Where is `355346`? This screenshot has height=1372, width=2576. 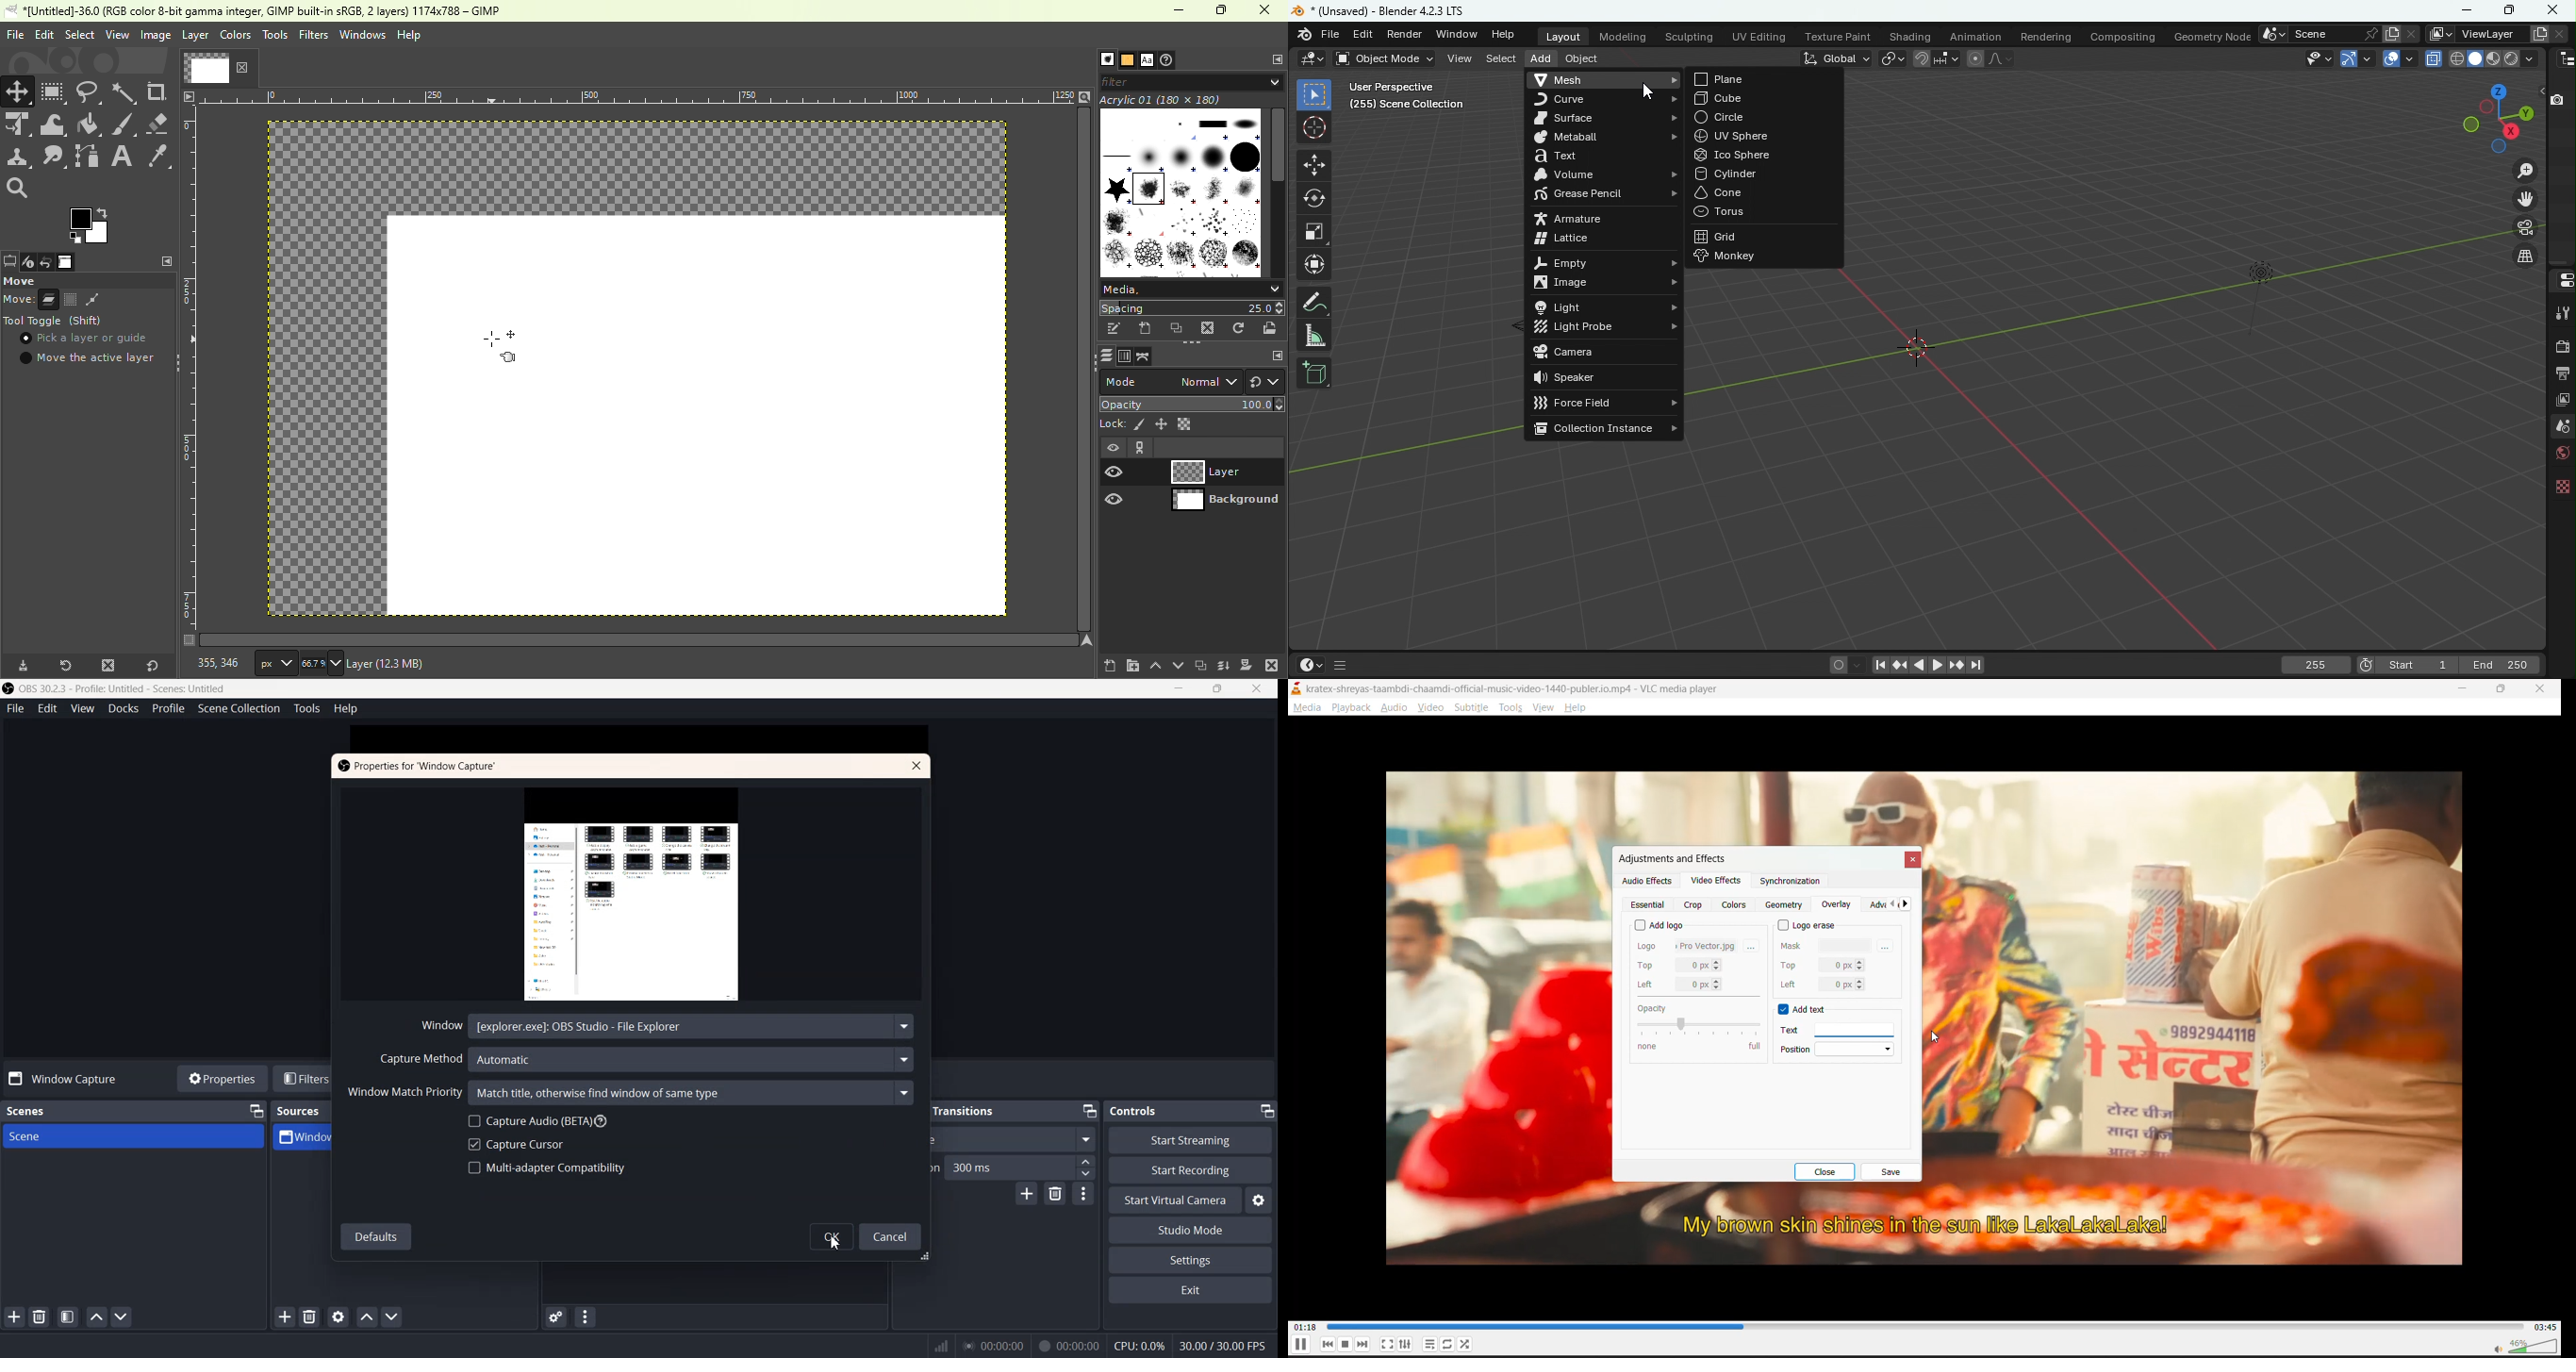 355346 is located at coordinates (208, 663).